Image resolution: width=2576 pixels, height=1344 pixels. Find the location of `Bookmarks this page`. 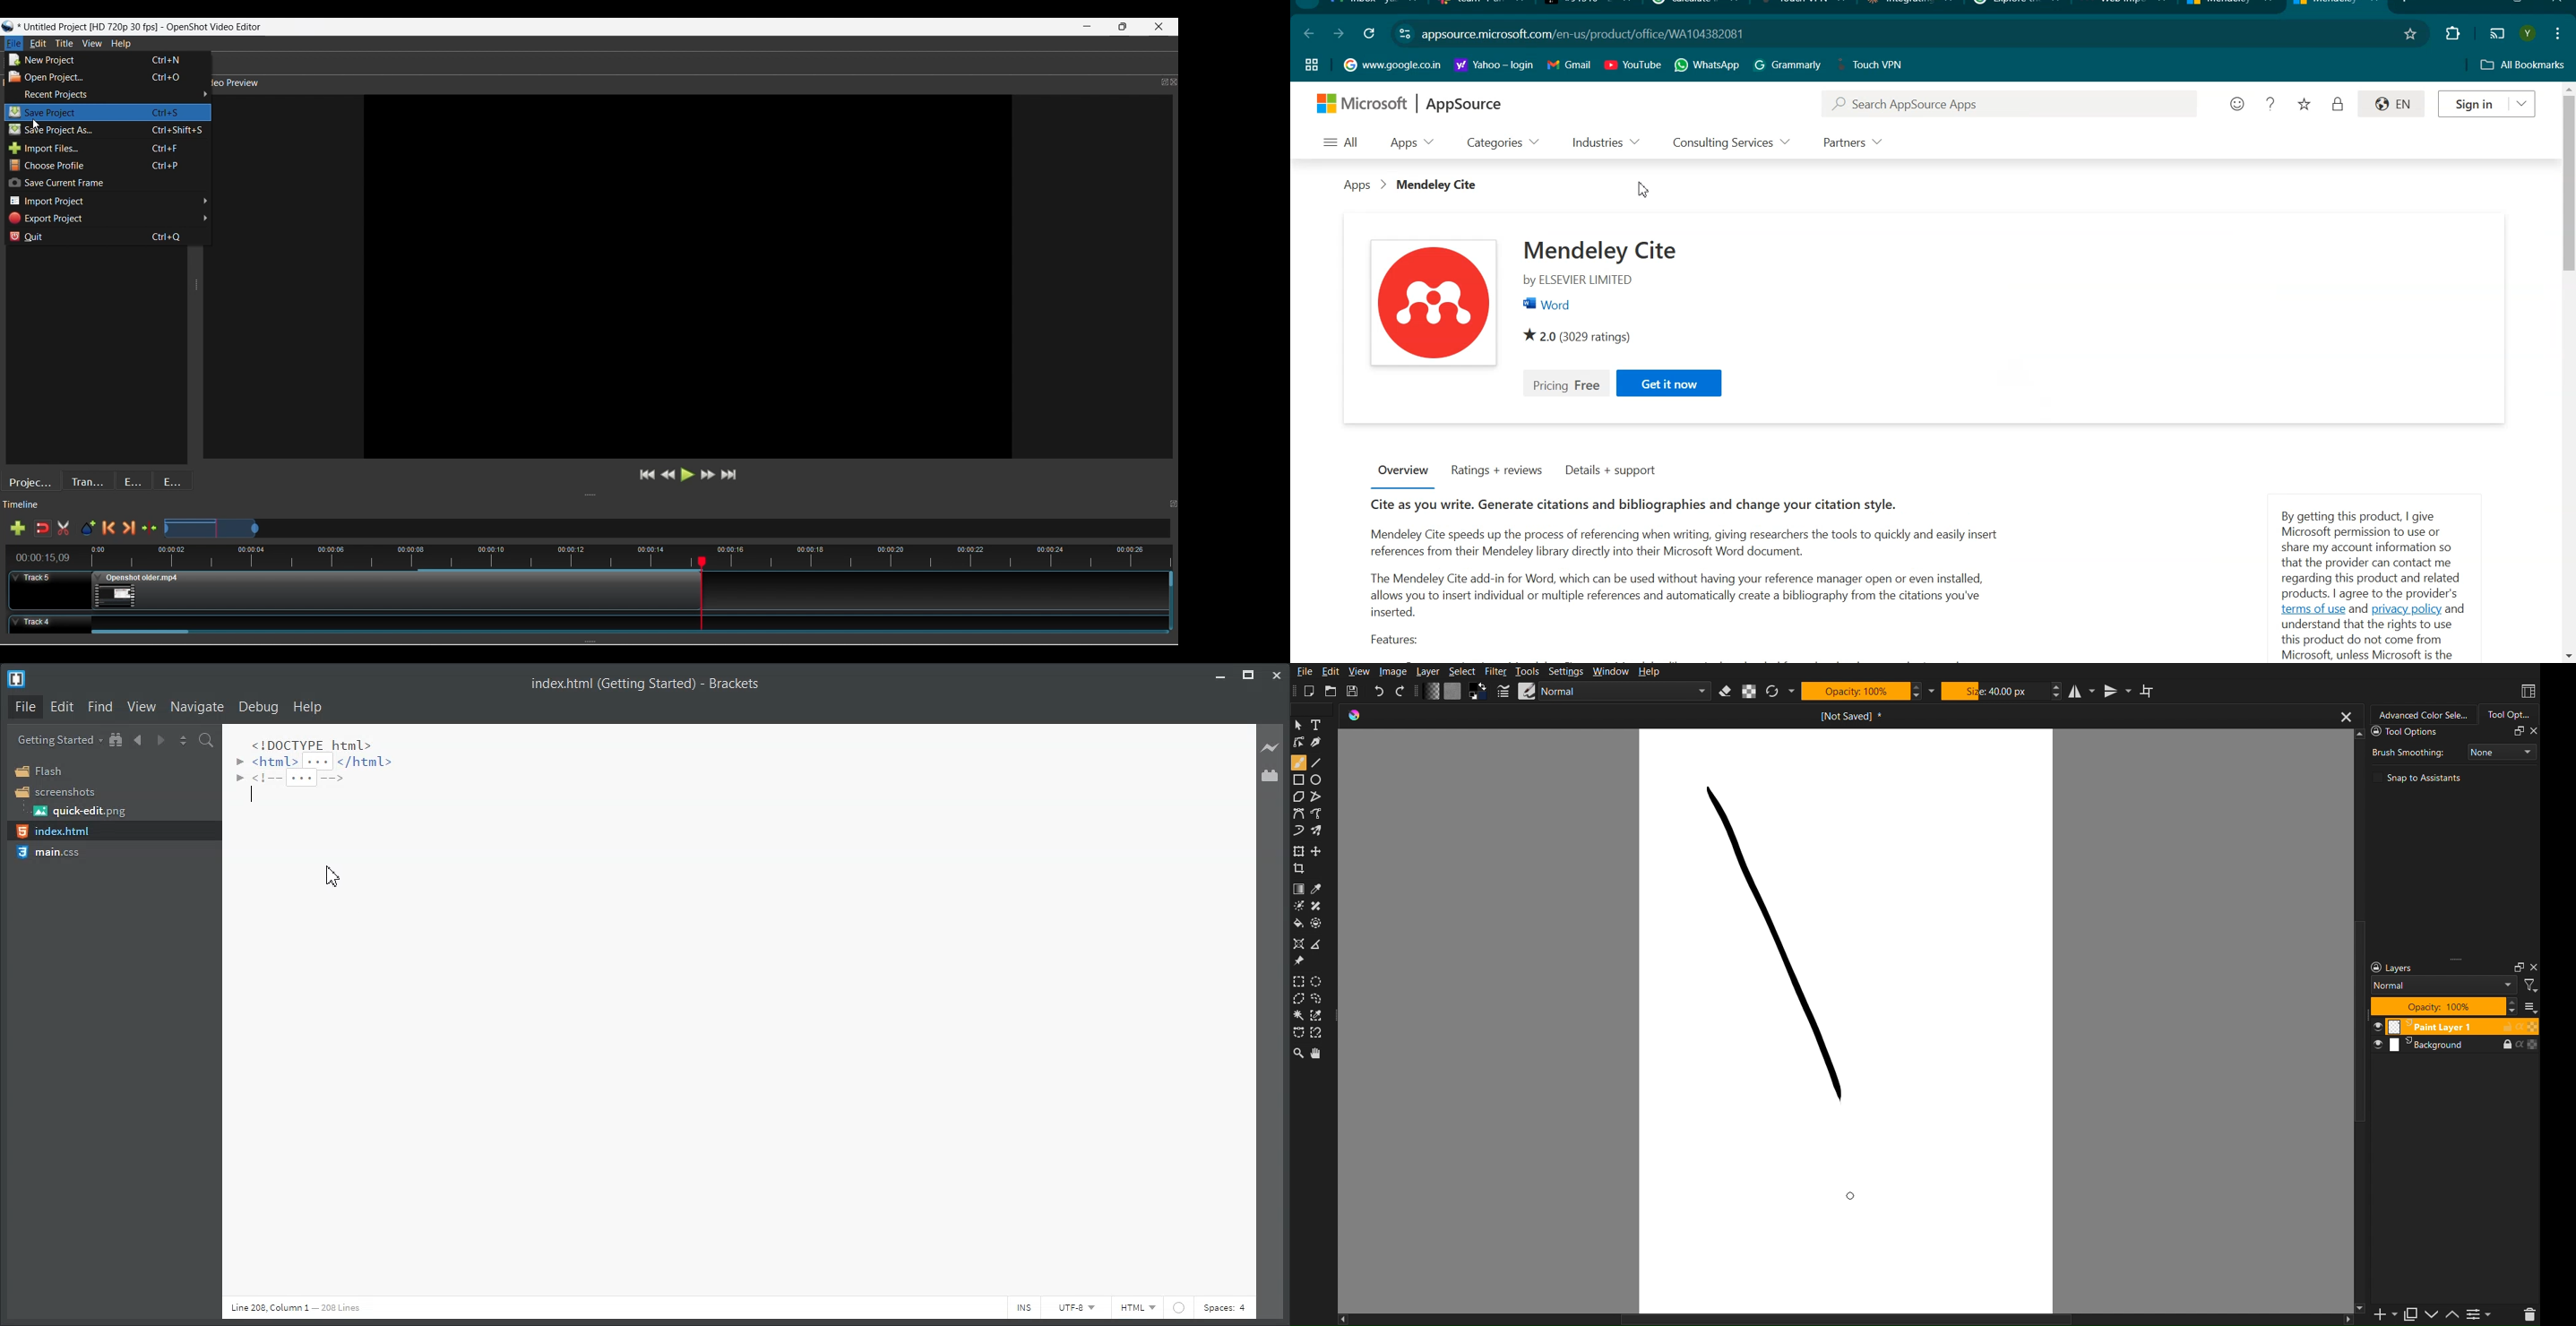

Bookmarks this page is located at coordinates (2411, 33).